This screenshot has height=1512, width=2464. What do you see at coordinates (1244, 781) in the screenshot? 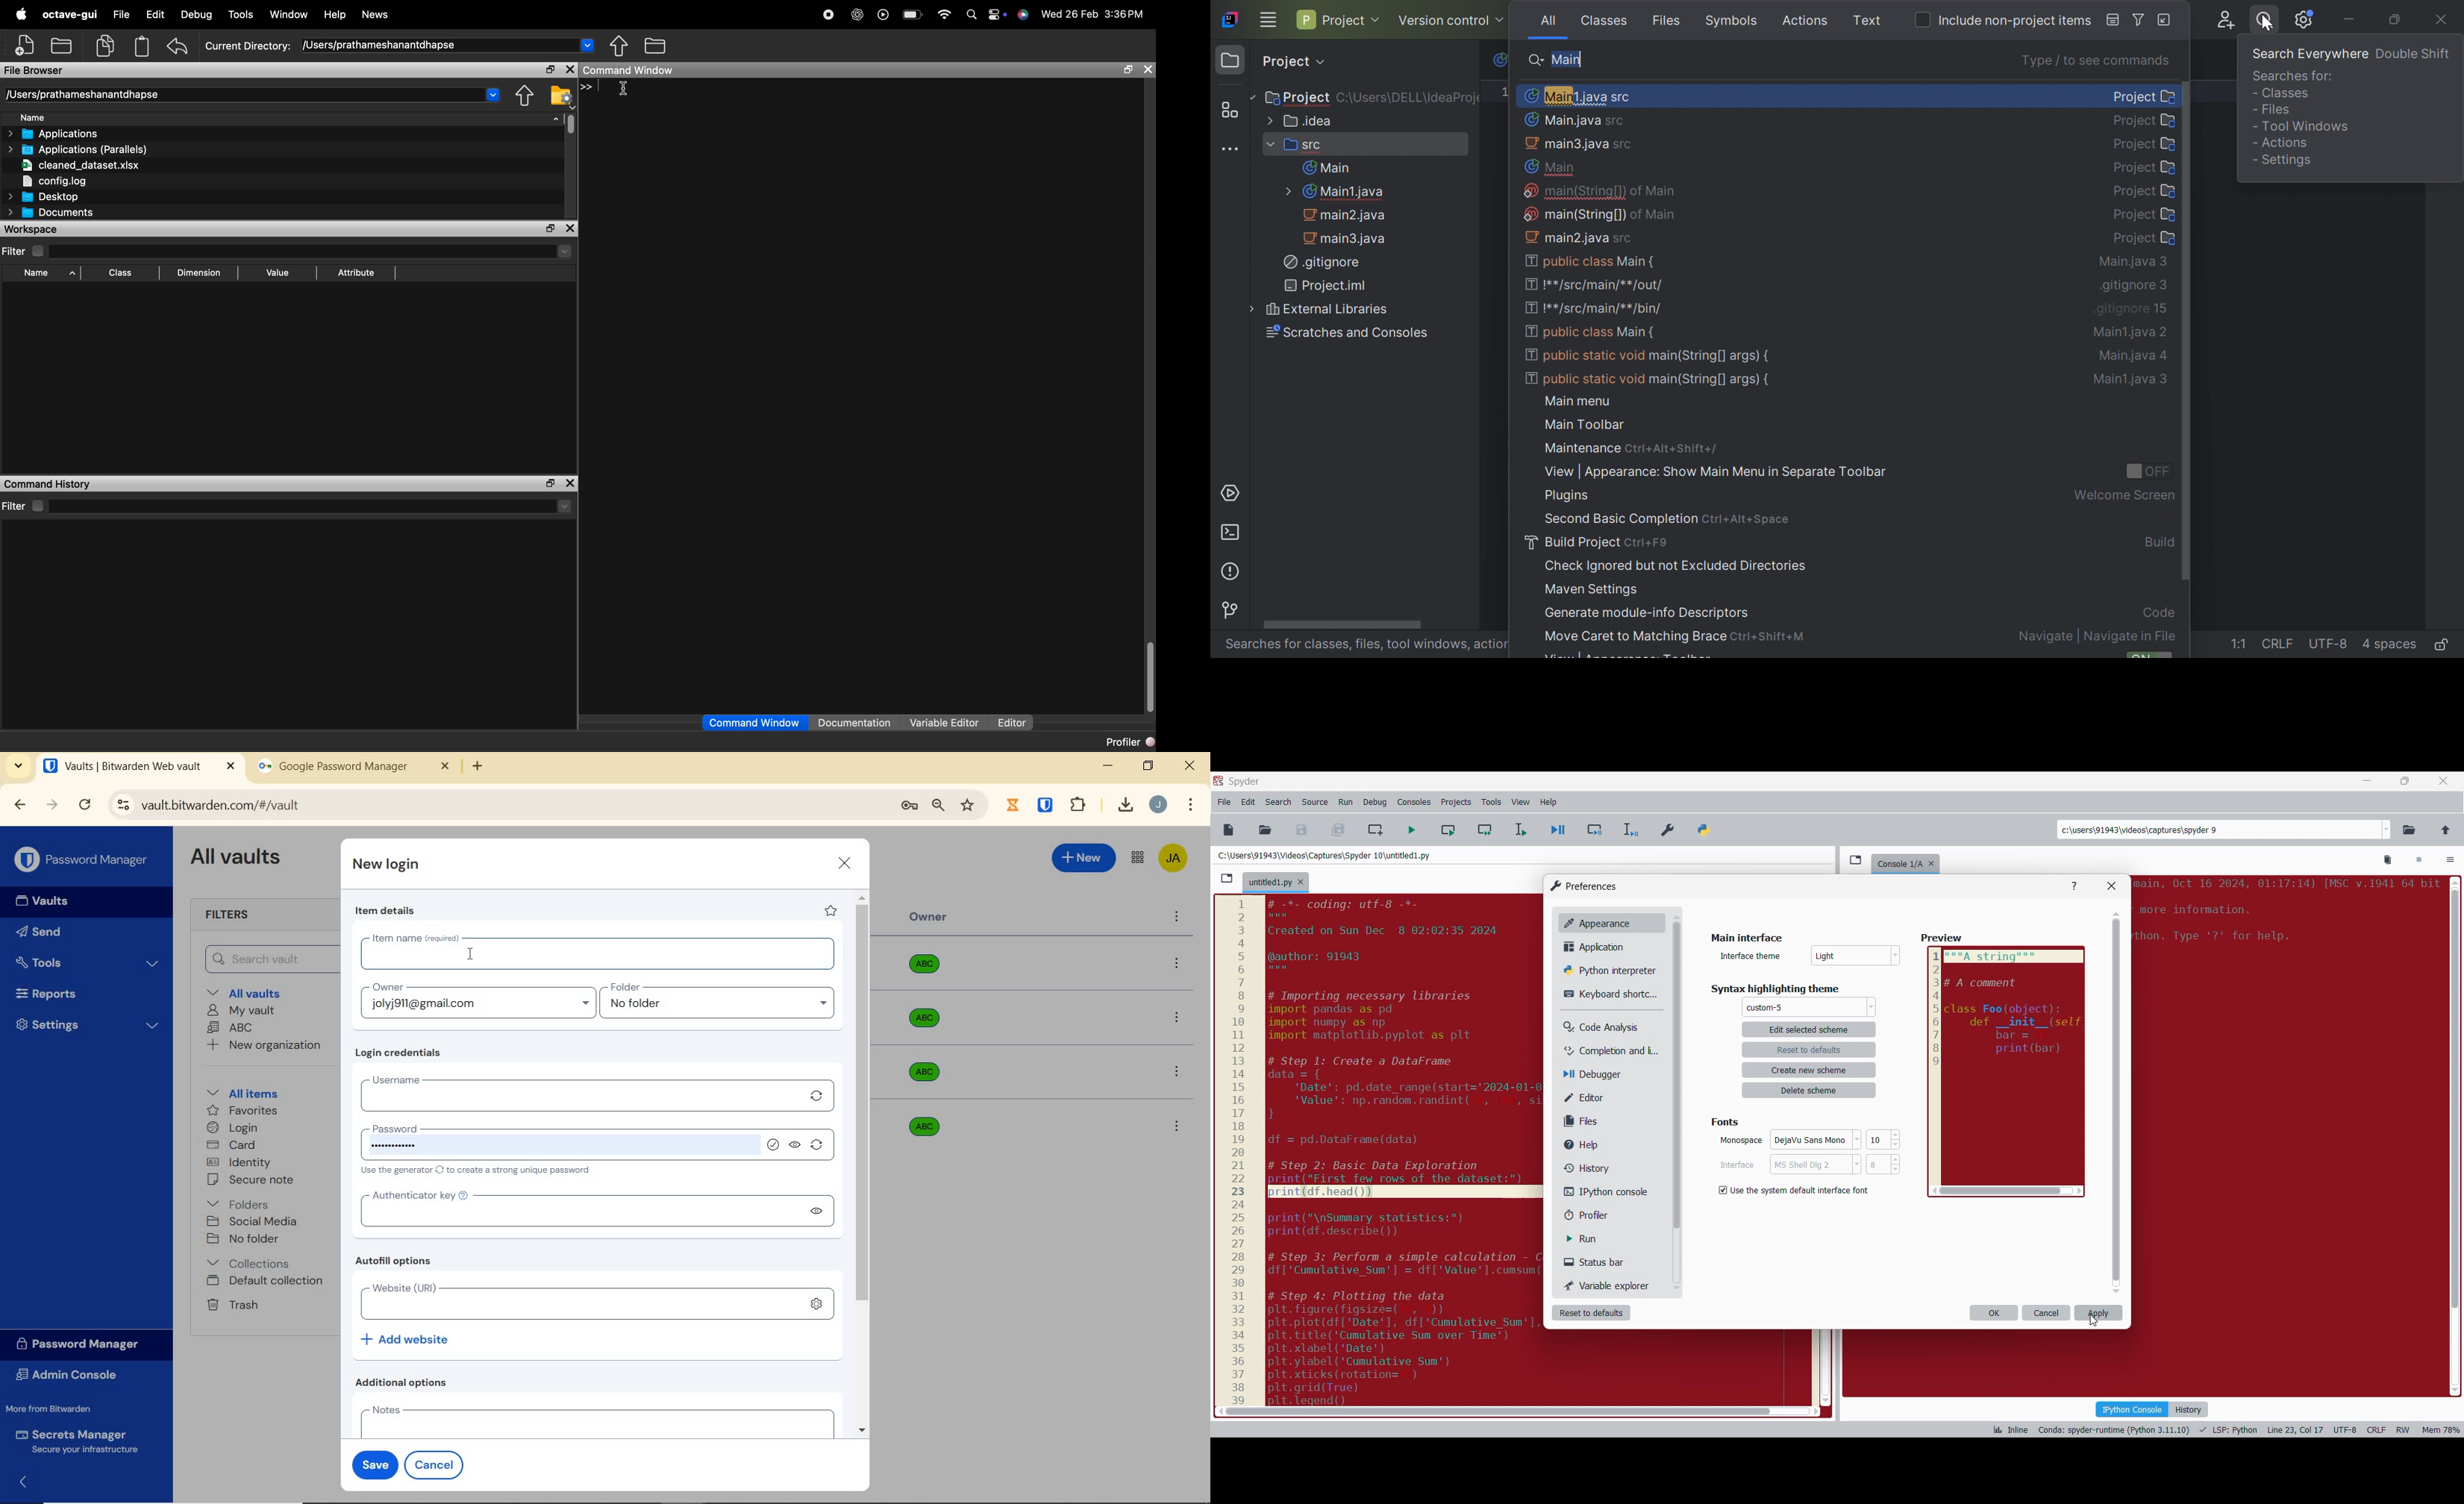
I see `Software name` at bounding box center [1244, 781].